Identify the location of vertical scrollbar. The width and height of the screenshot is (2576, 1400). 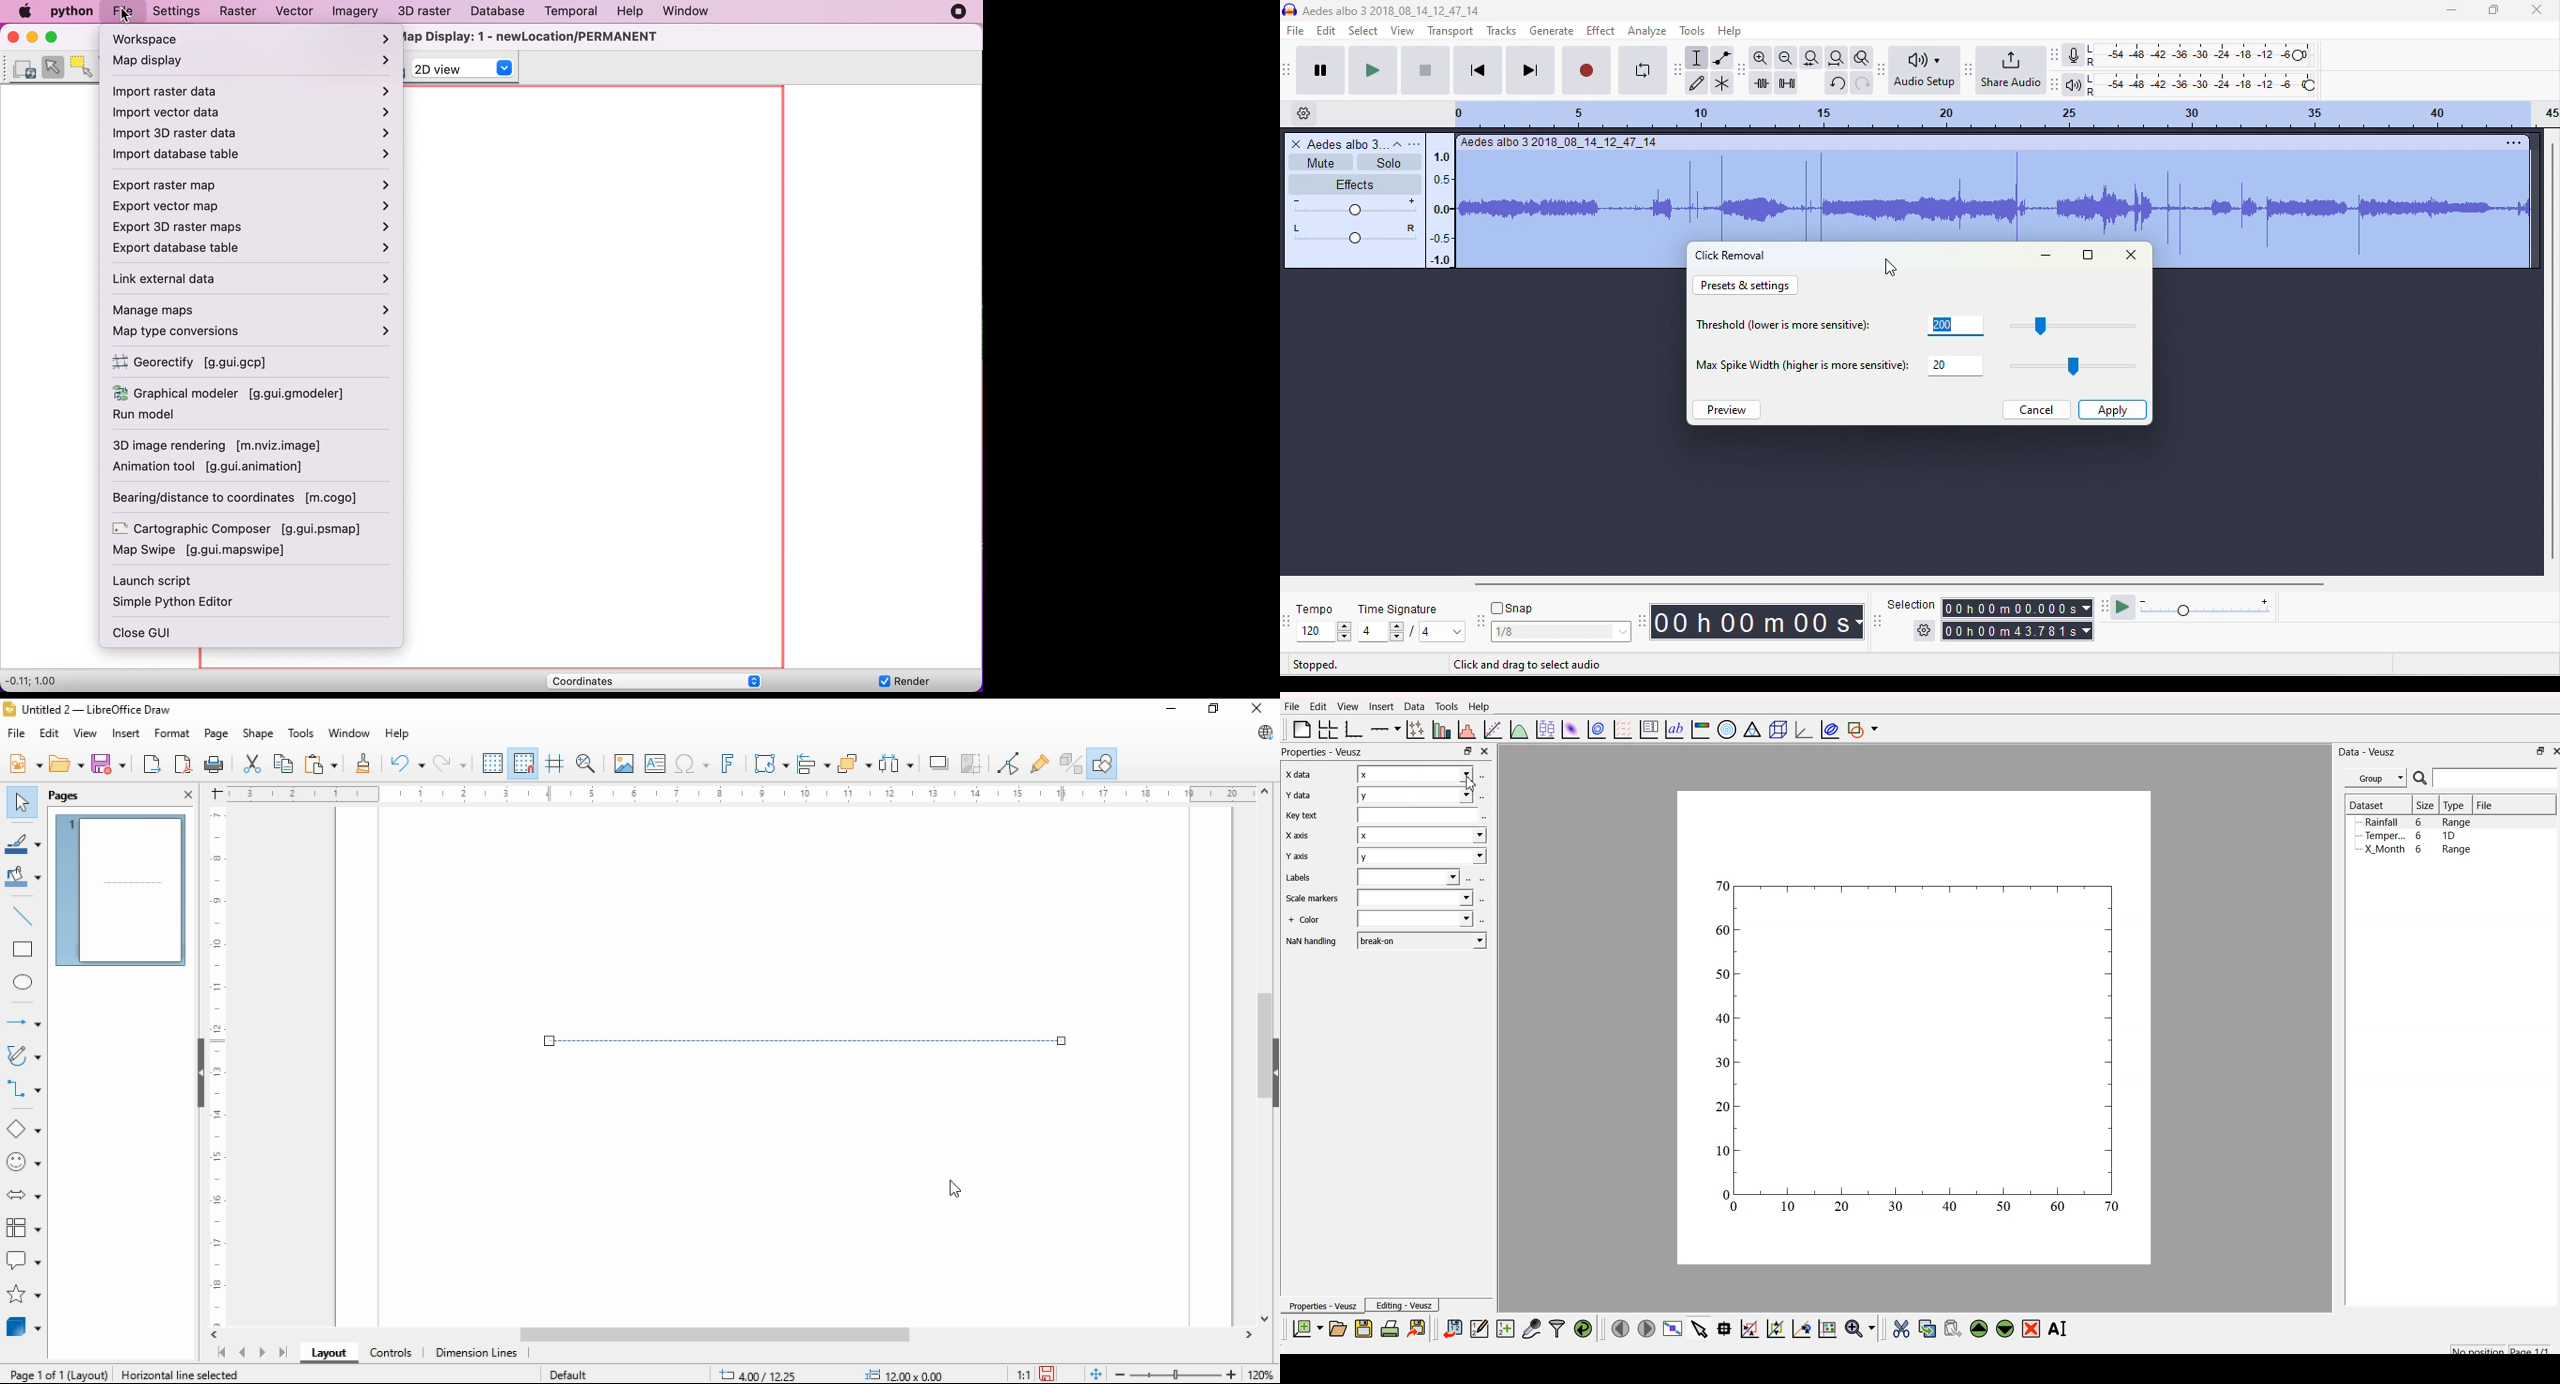
(2552, 351).